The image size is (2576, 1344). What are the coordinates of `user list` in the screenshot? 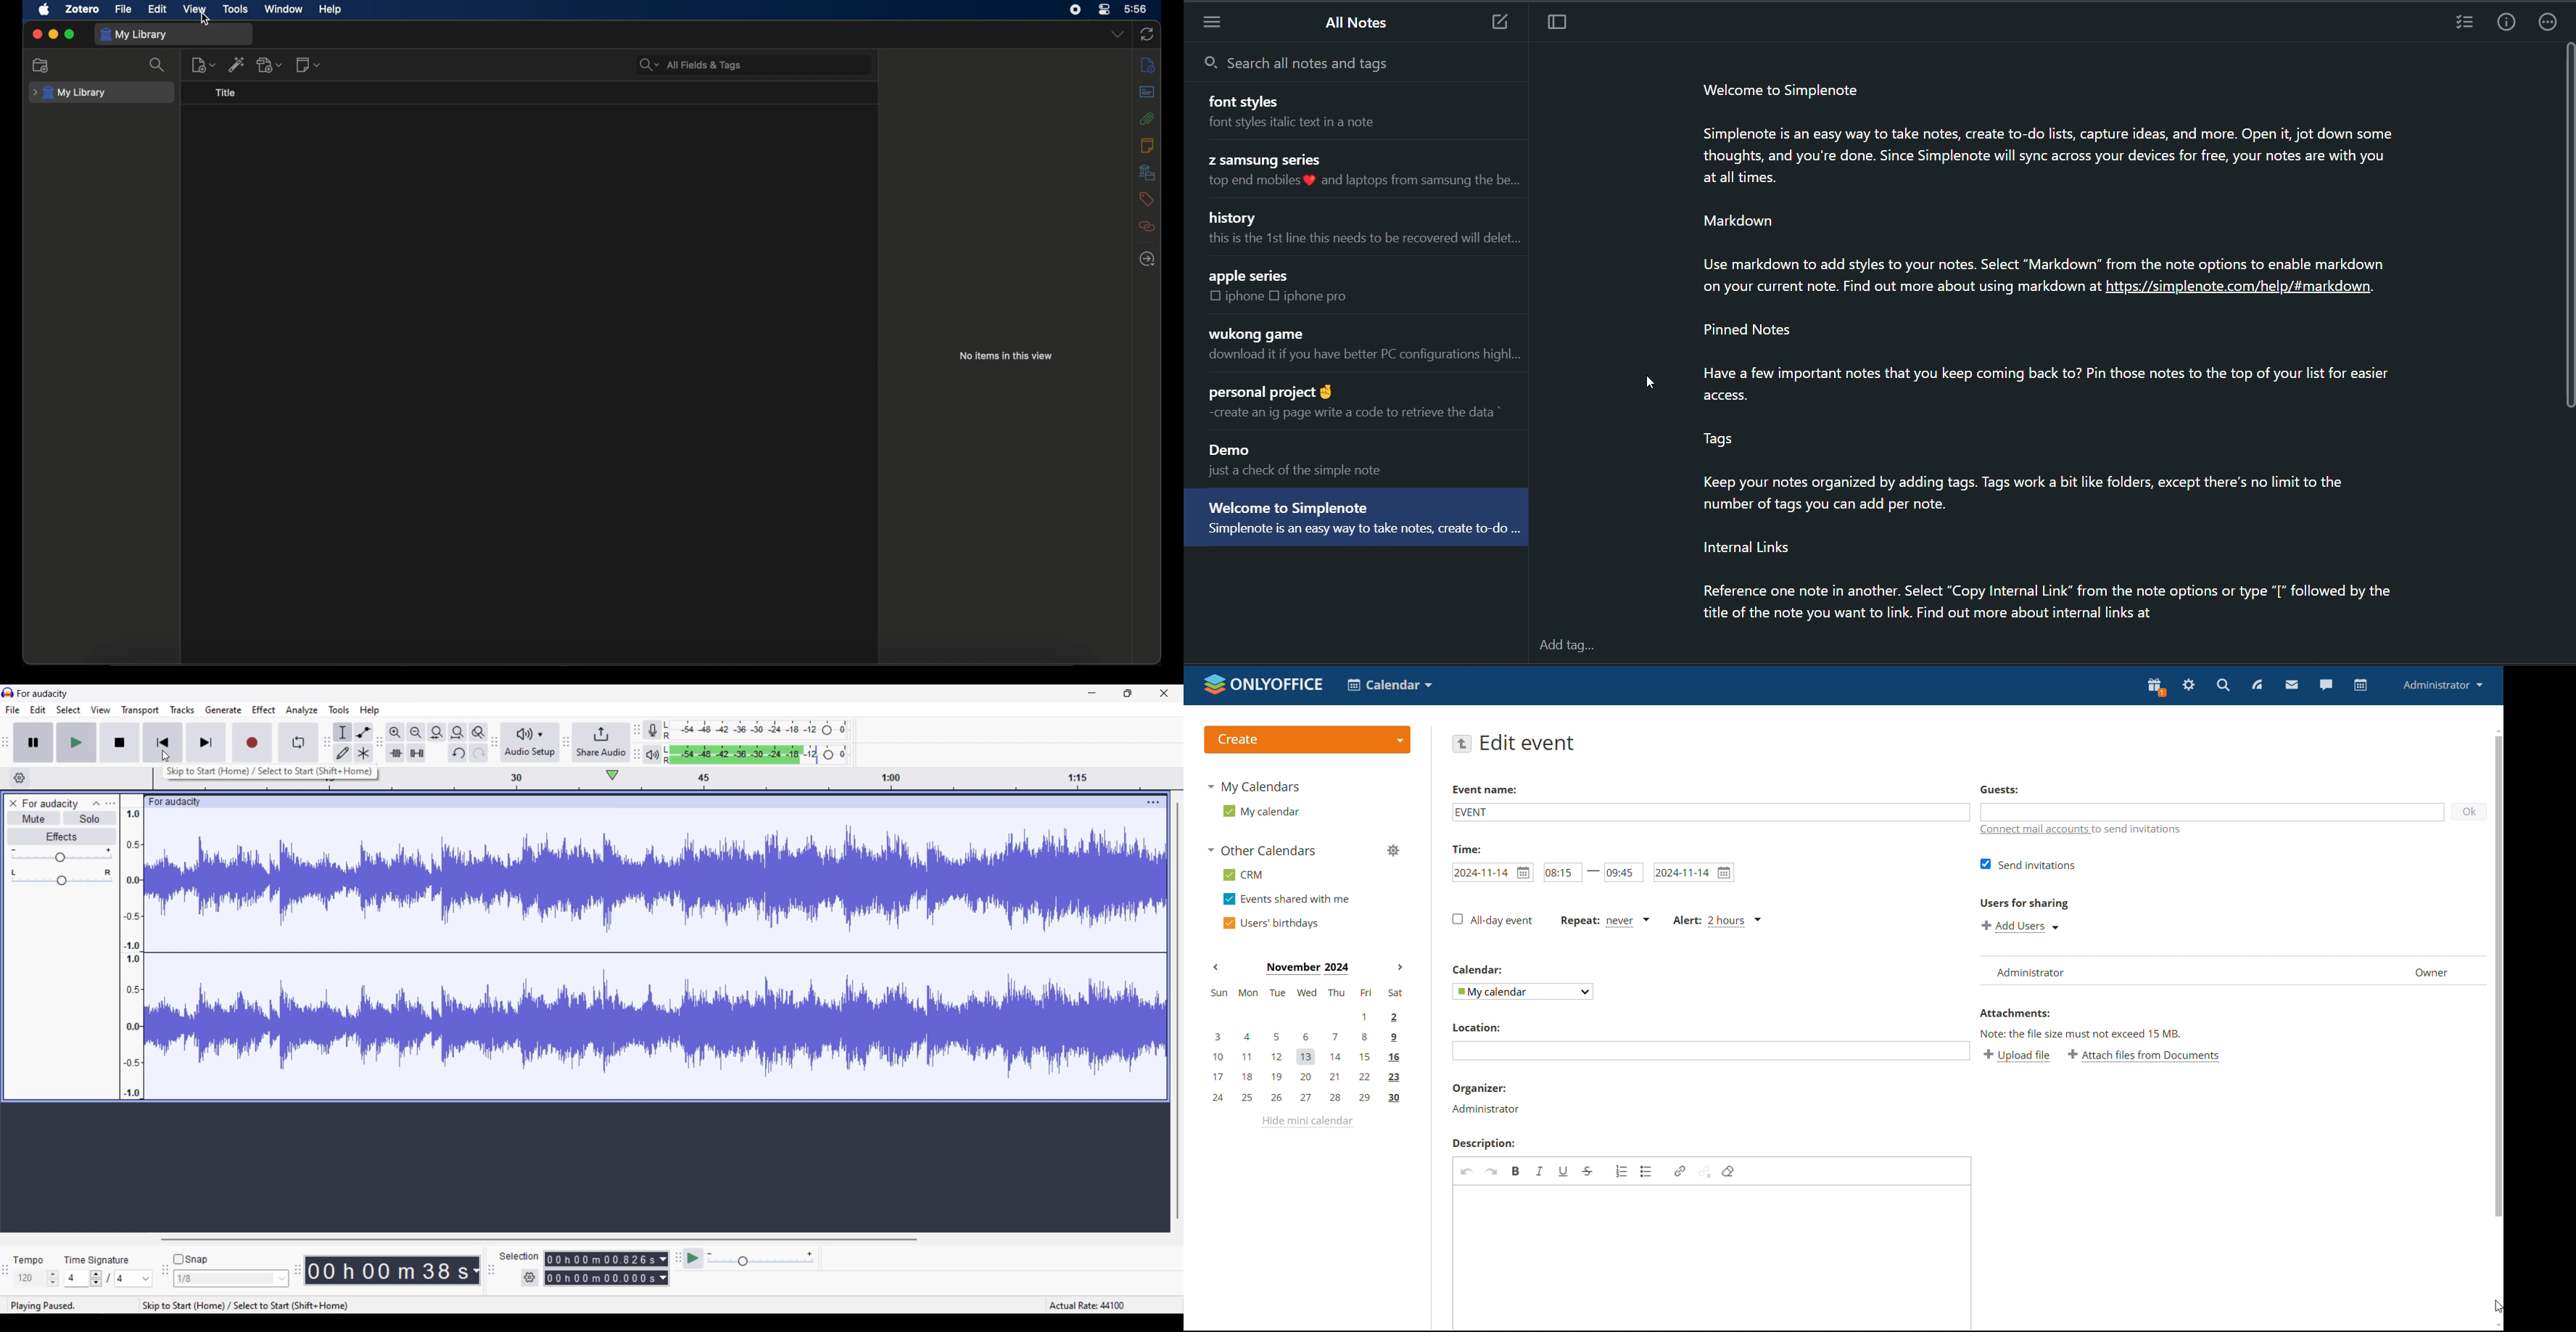 It's located at (2232, 971).